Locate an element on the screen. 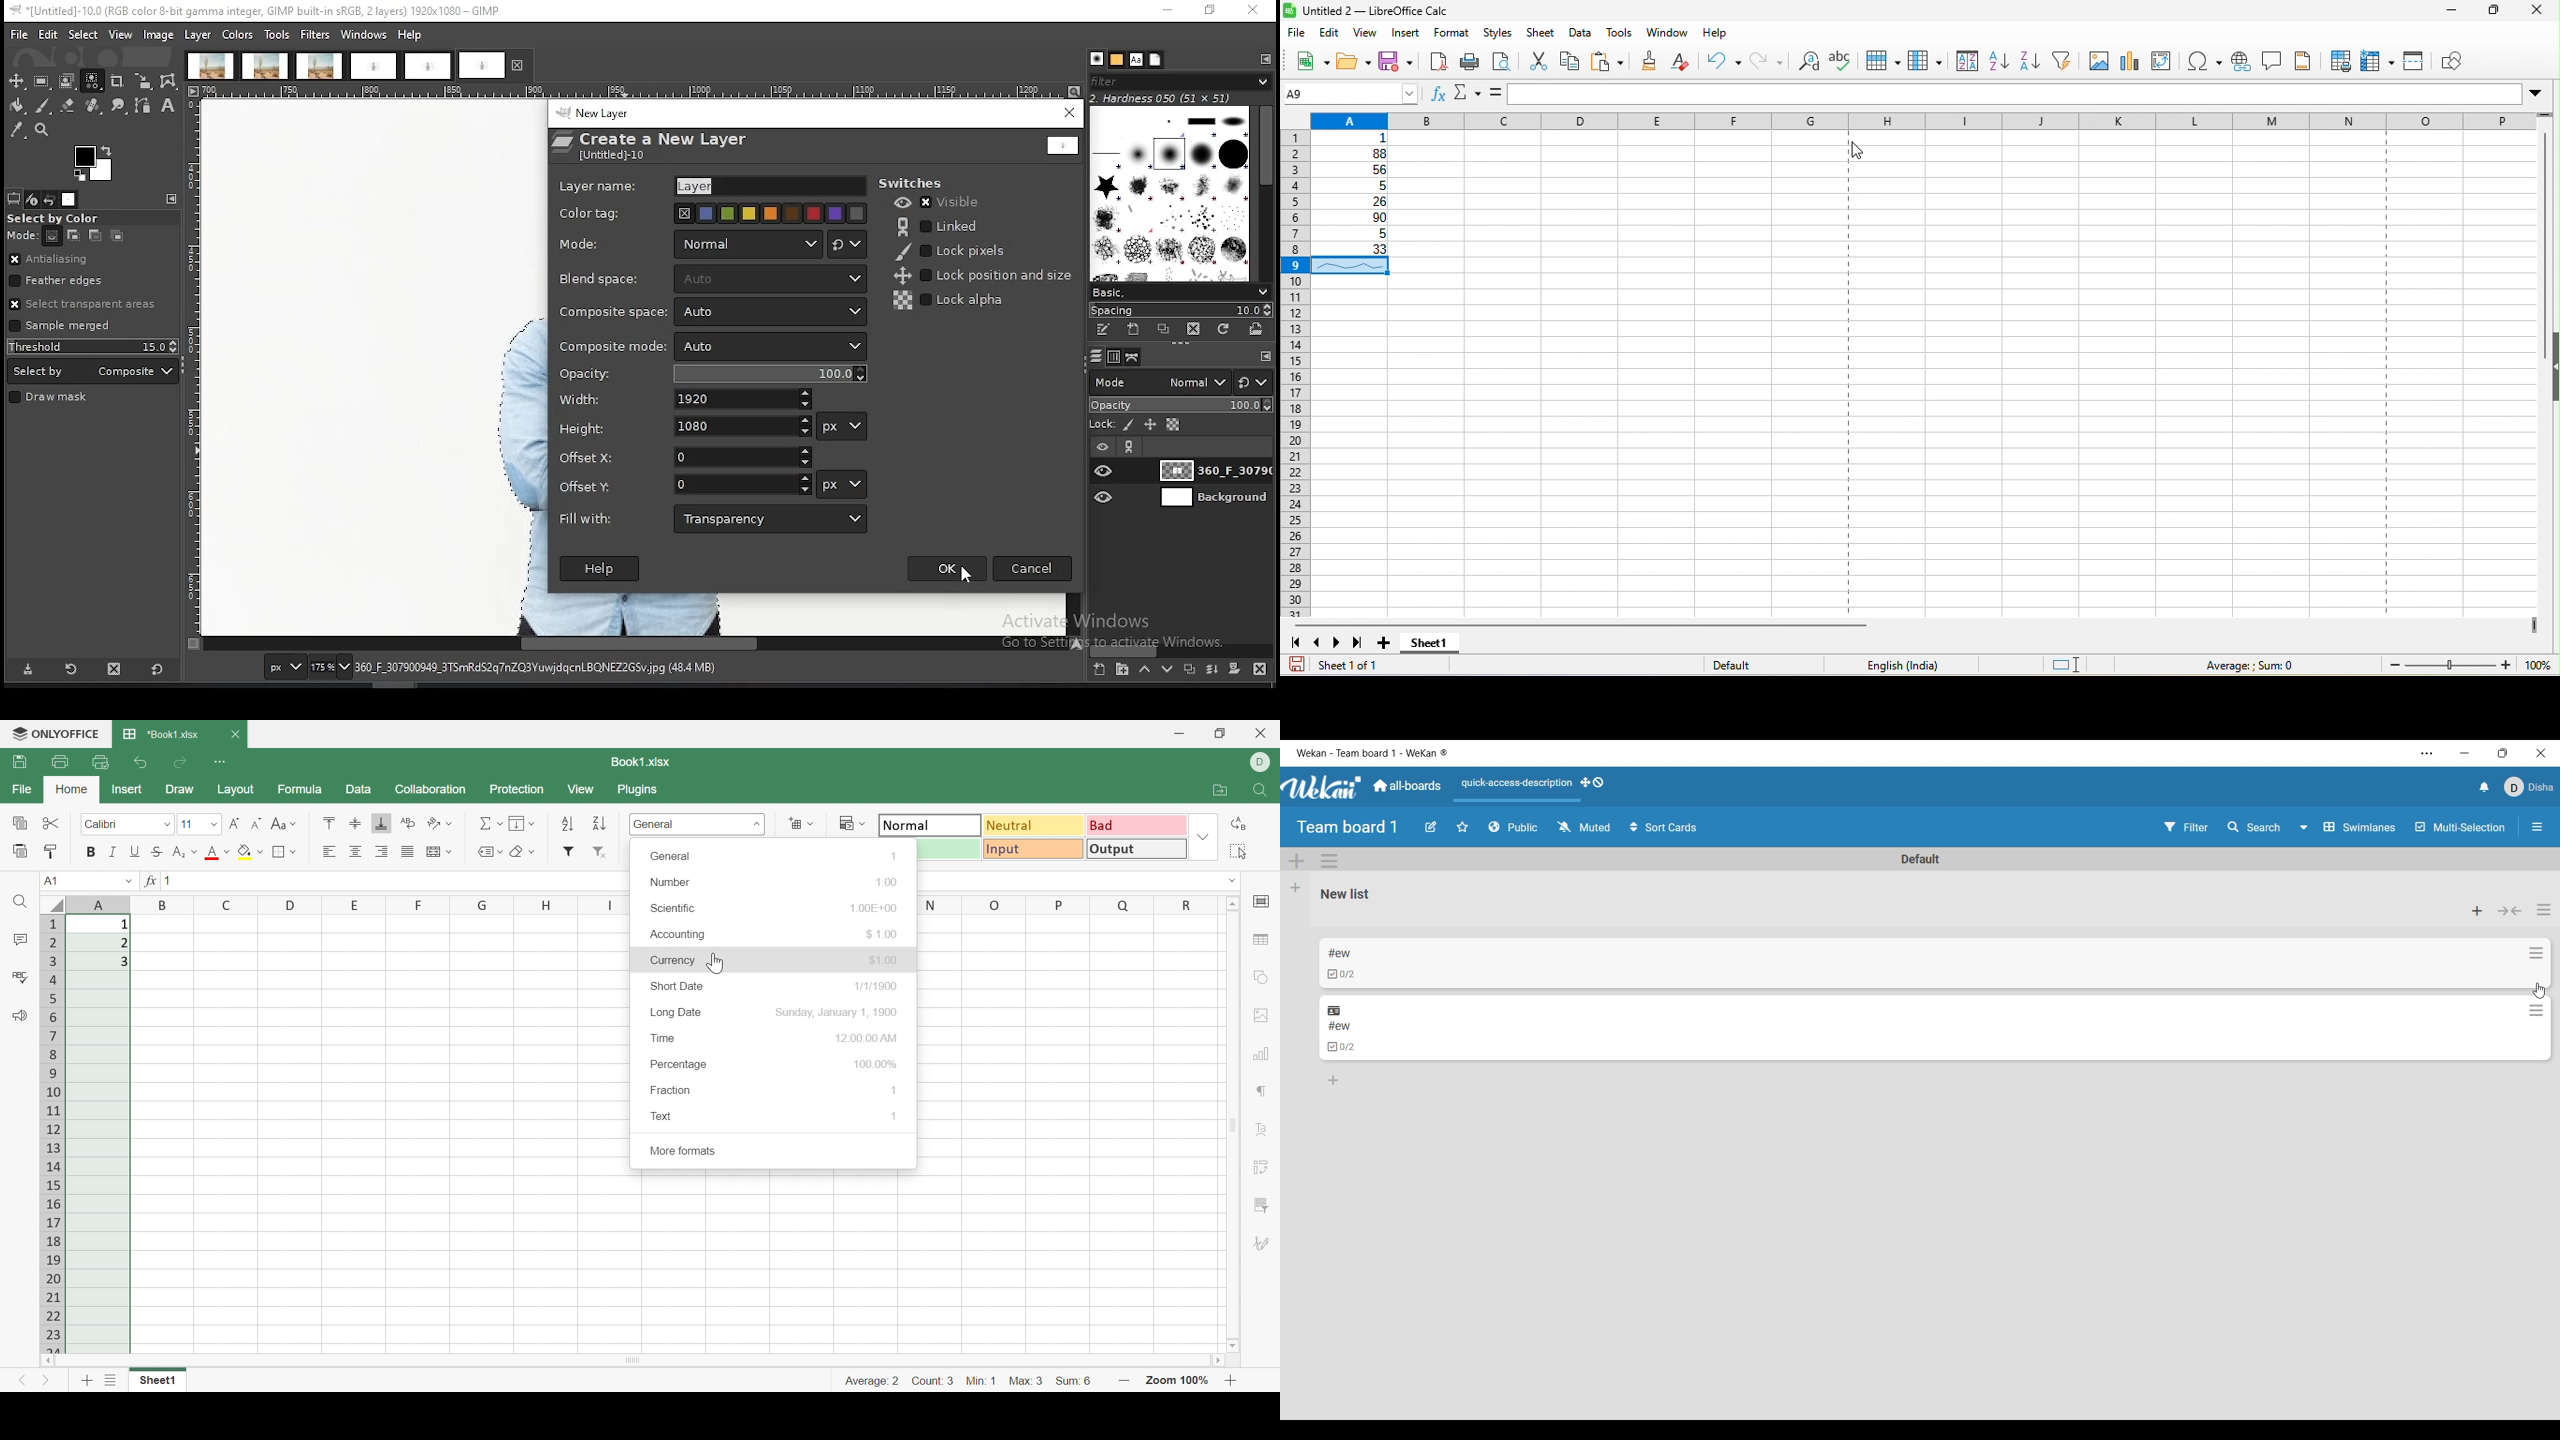 This screenshot has width=2576, height=1456. hyperlink is located at coordinates (2240, 64).